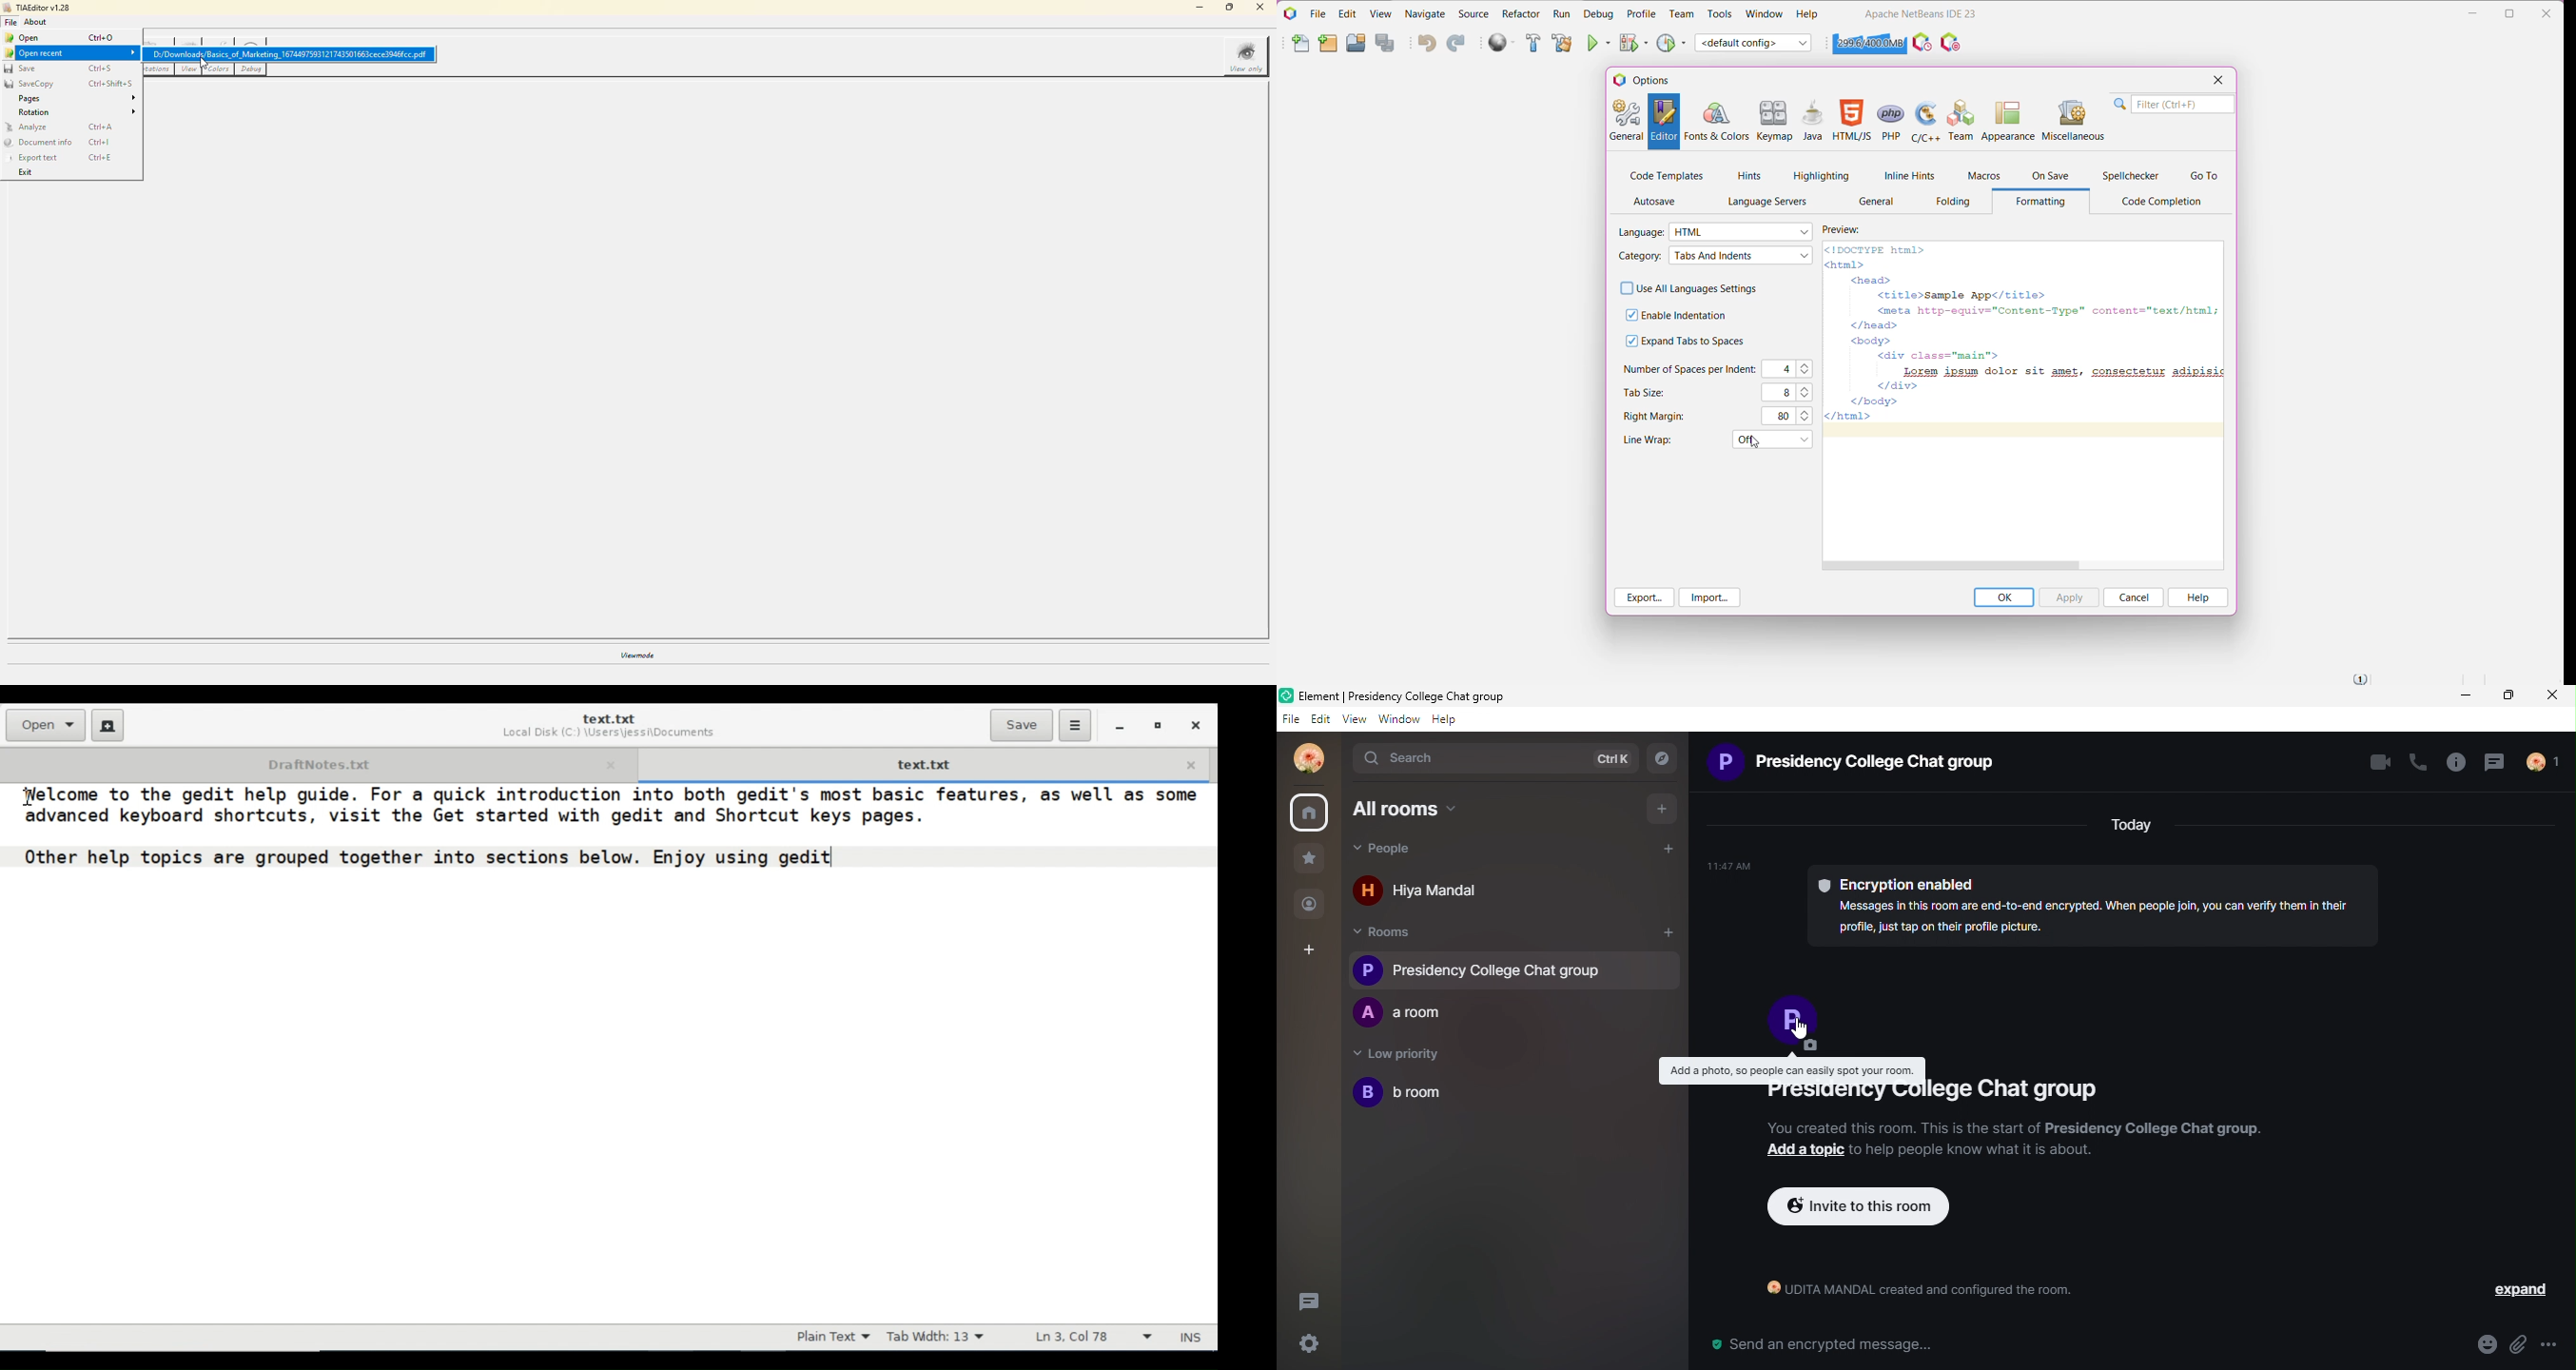 The width and height of the screenshot is (2576, 1372). I want to click on ‘Add a topic, so click(1801, 1150).